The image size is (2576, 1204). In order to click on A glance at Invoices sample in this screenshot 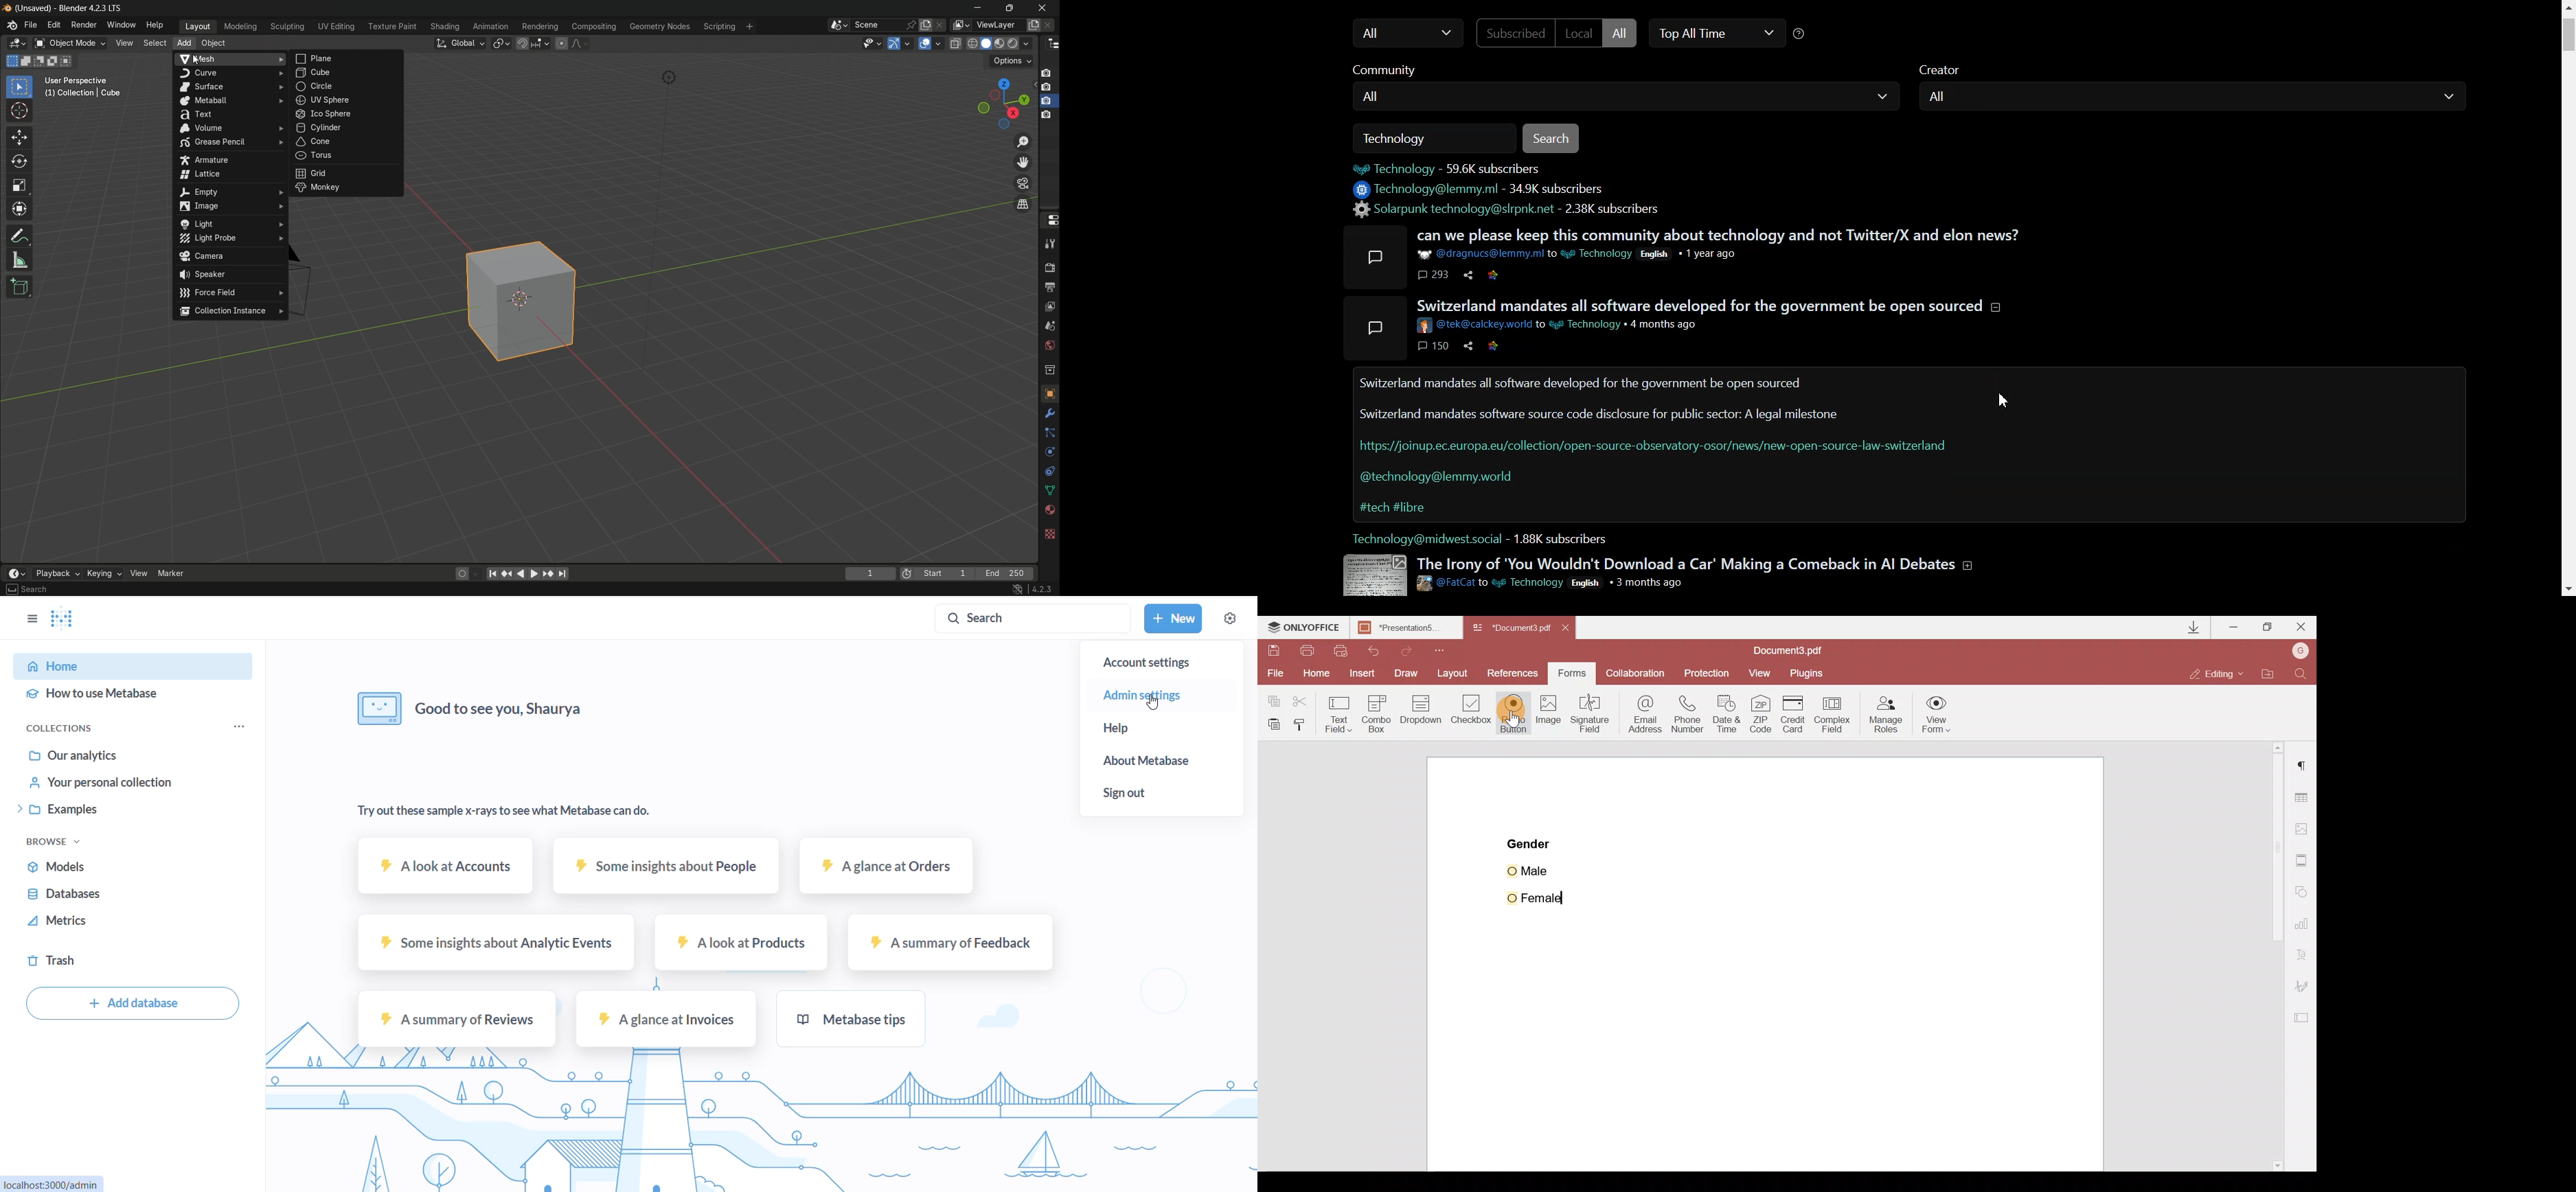, I will do `click(666, 1022)`.